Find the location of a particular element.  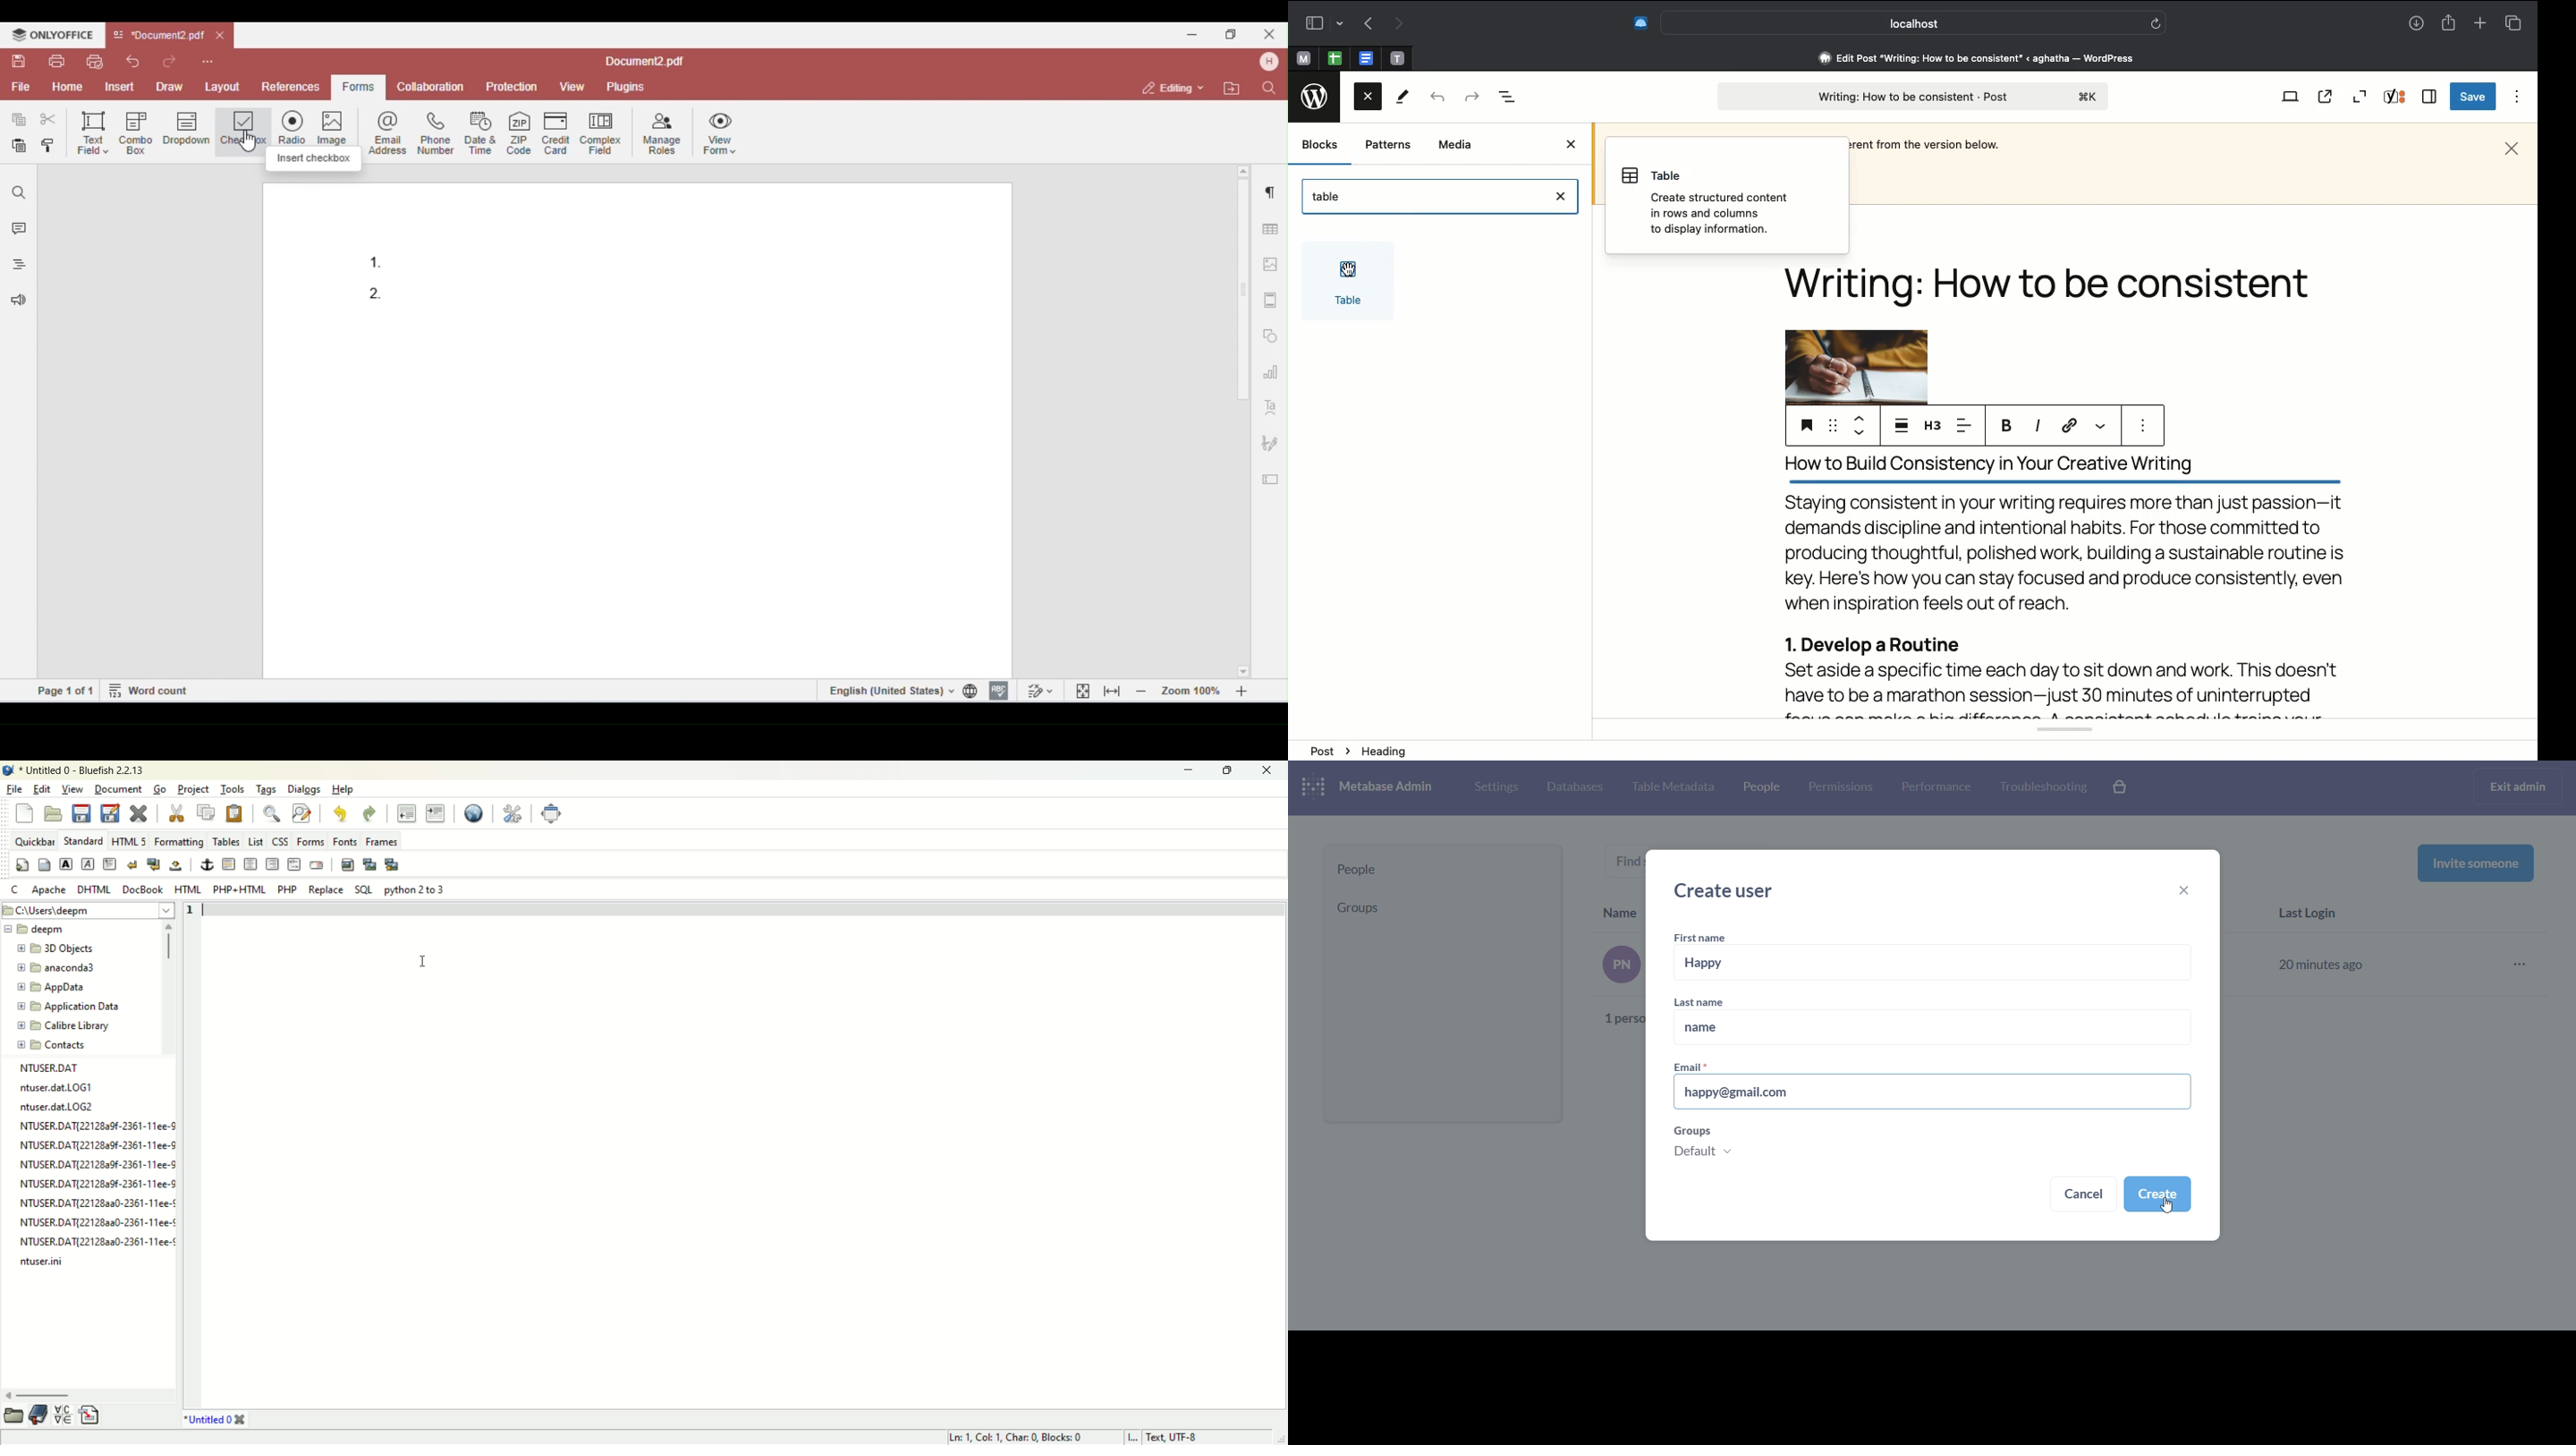

calibre is located at coordinates (65, 1028).